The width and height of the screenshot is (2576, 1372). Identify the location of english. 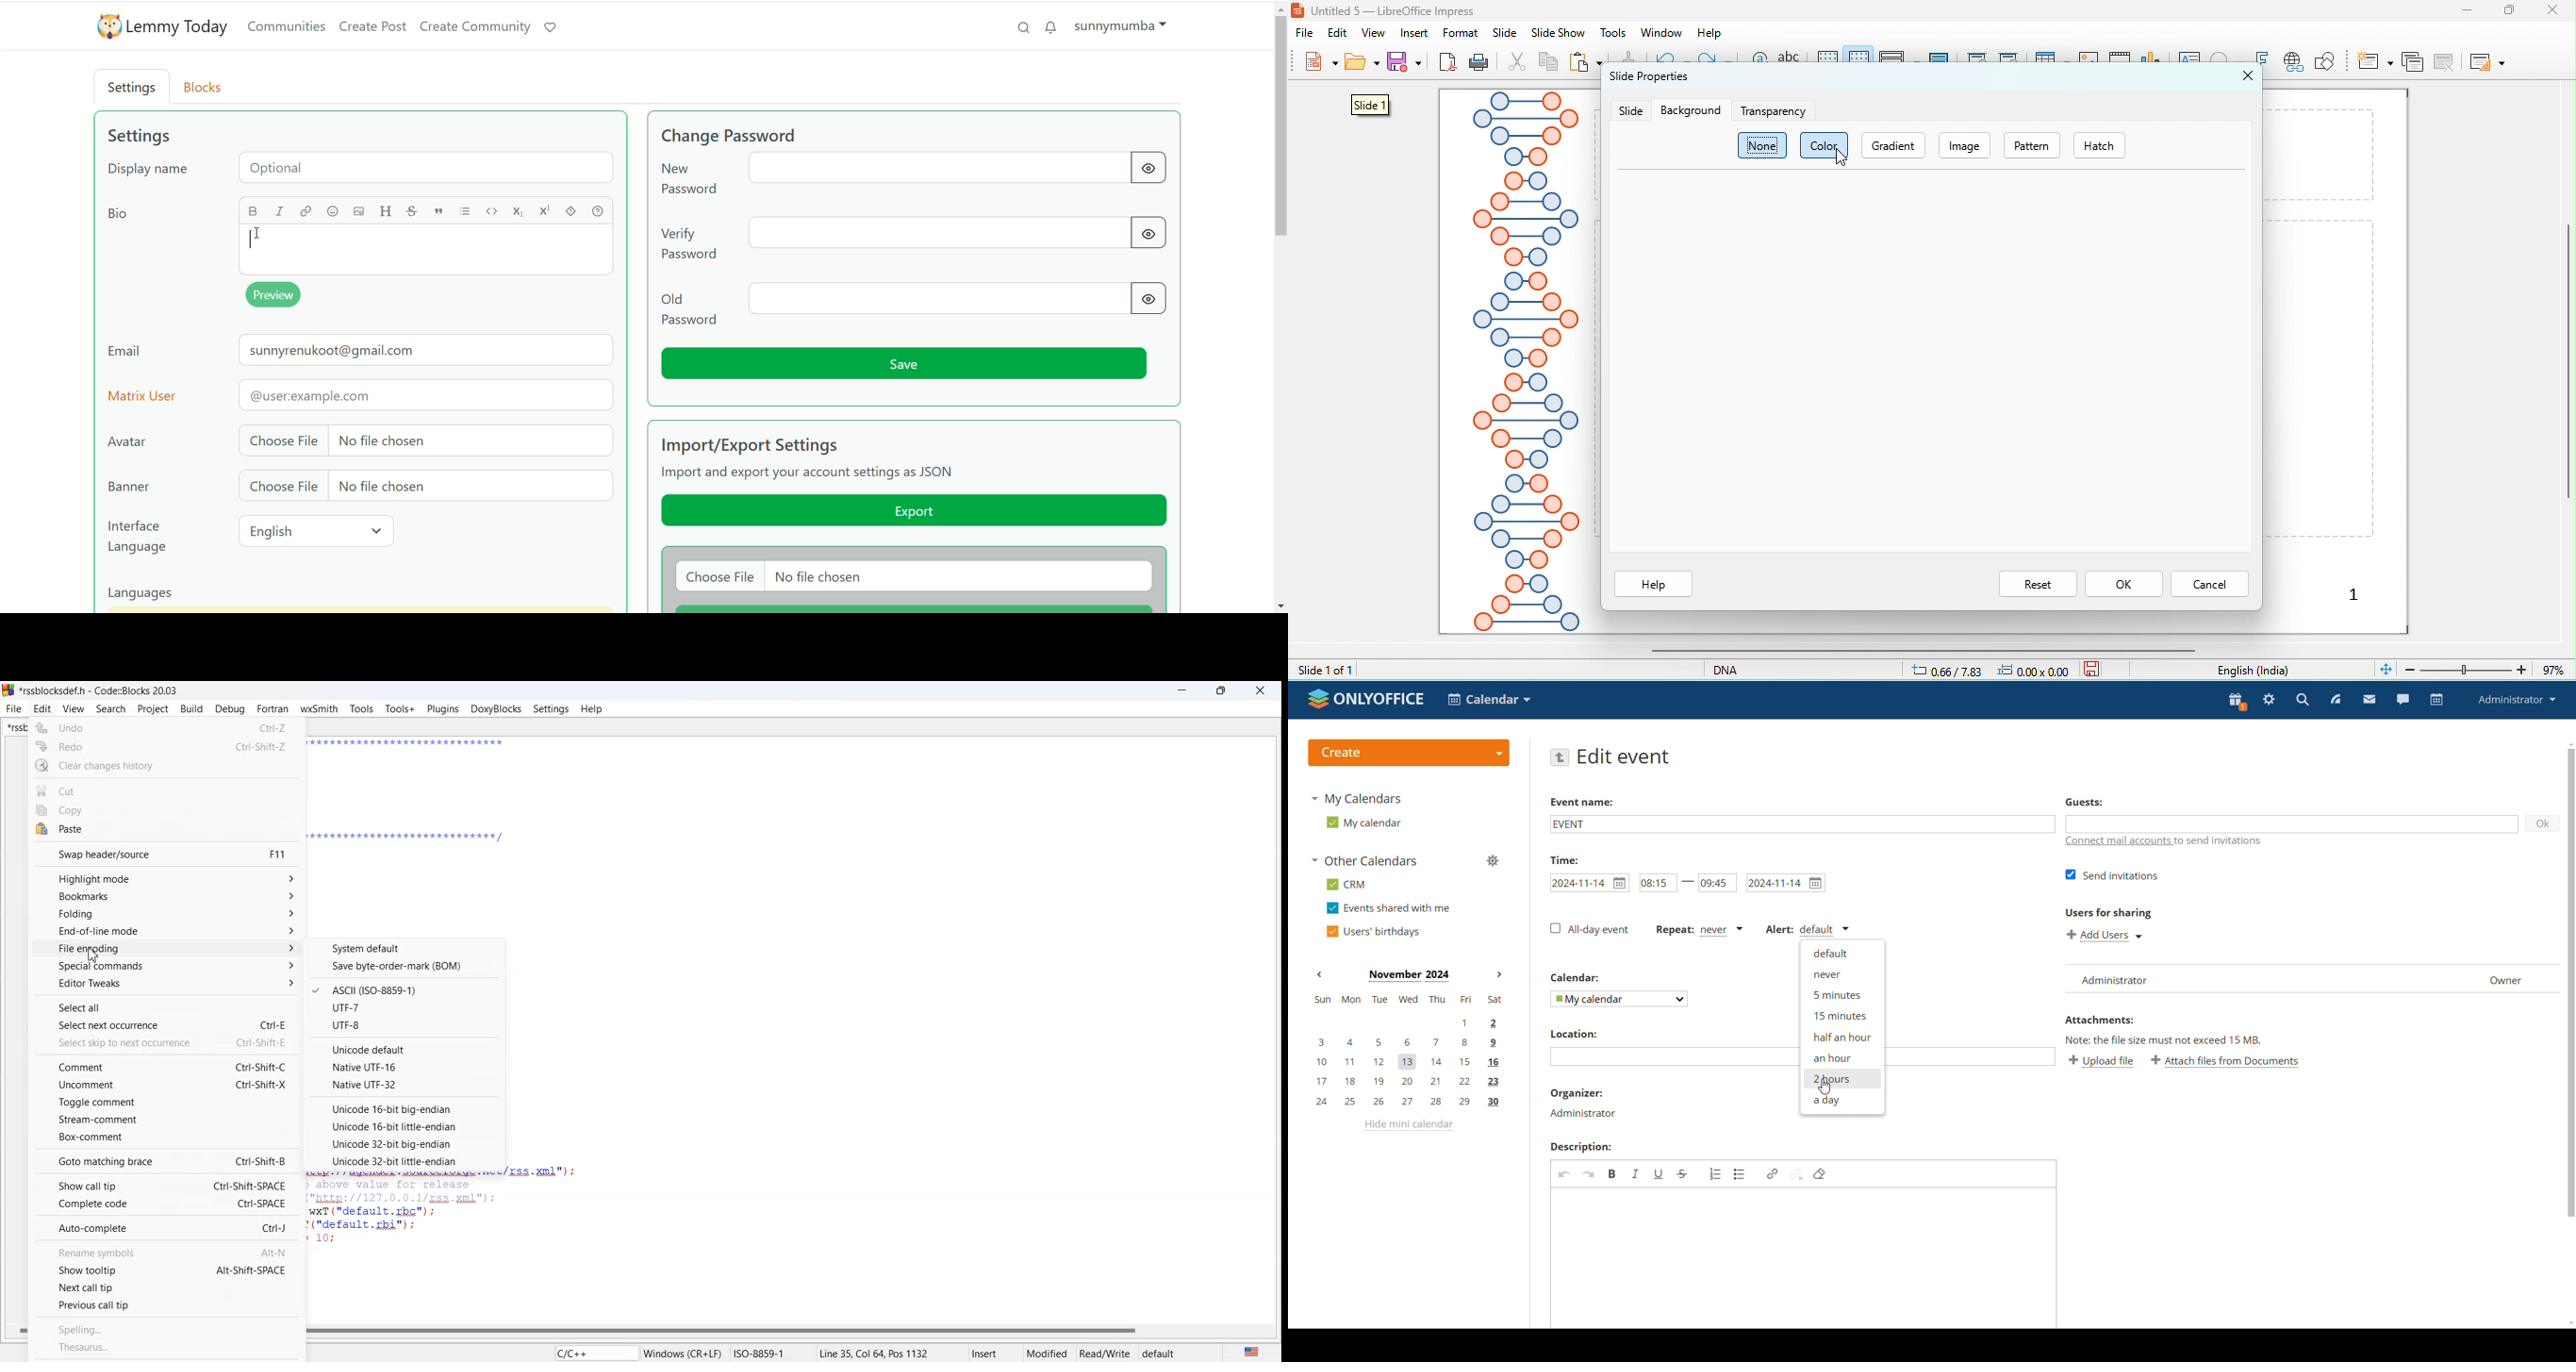
(319, 531).